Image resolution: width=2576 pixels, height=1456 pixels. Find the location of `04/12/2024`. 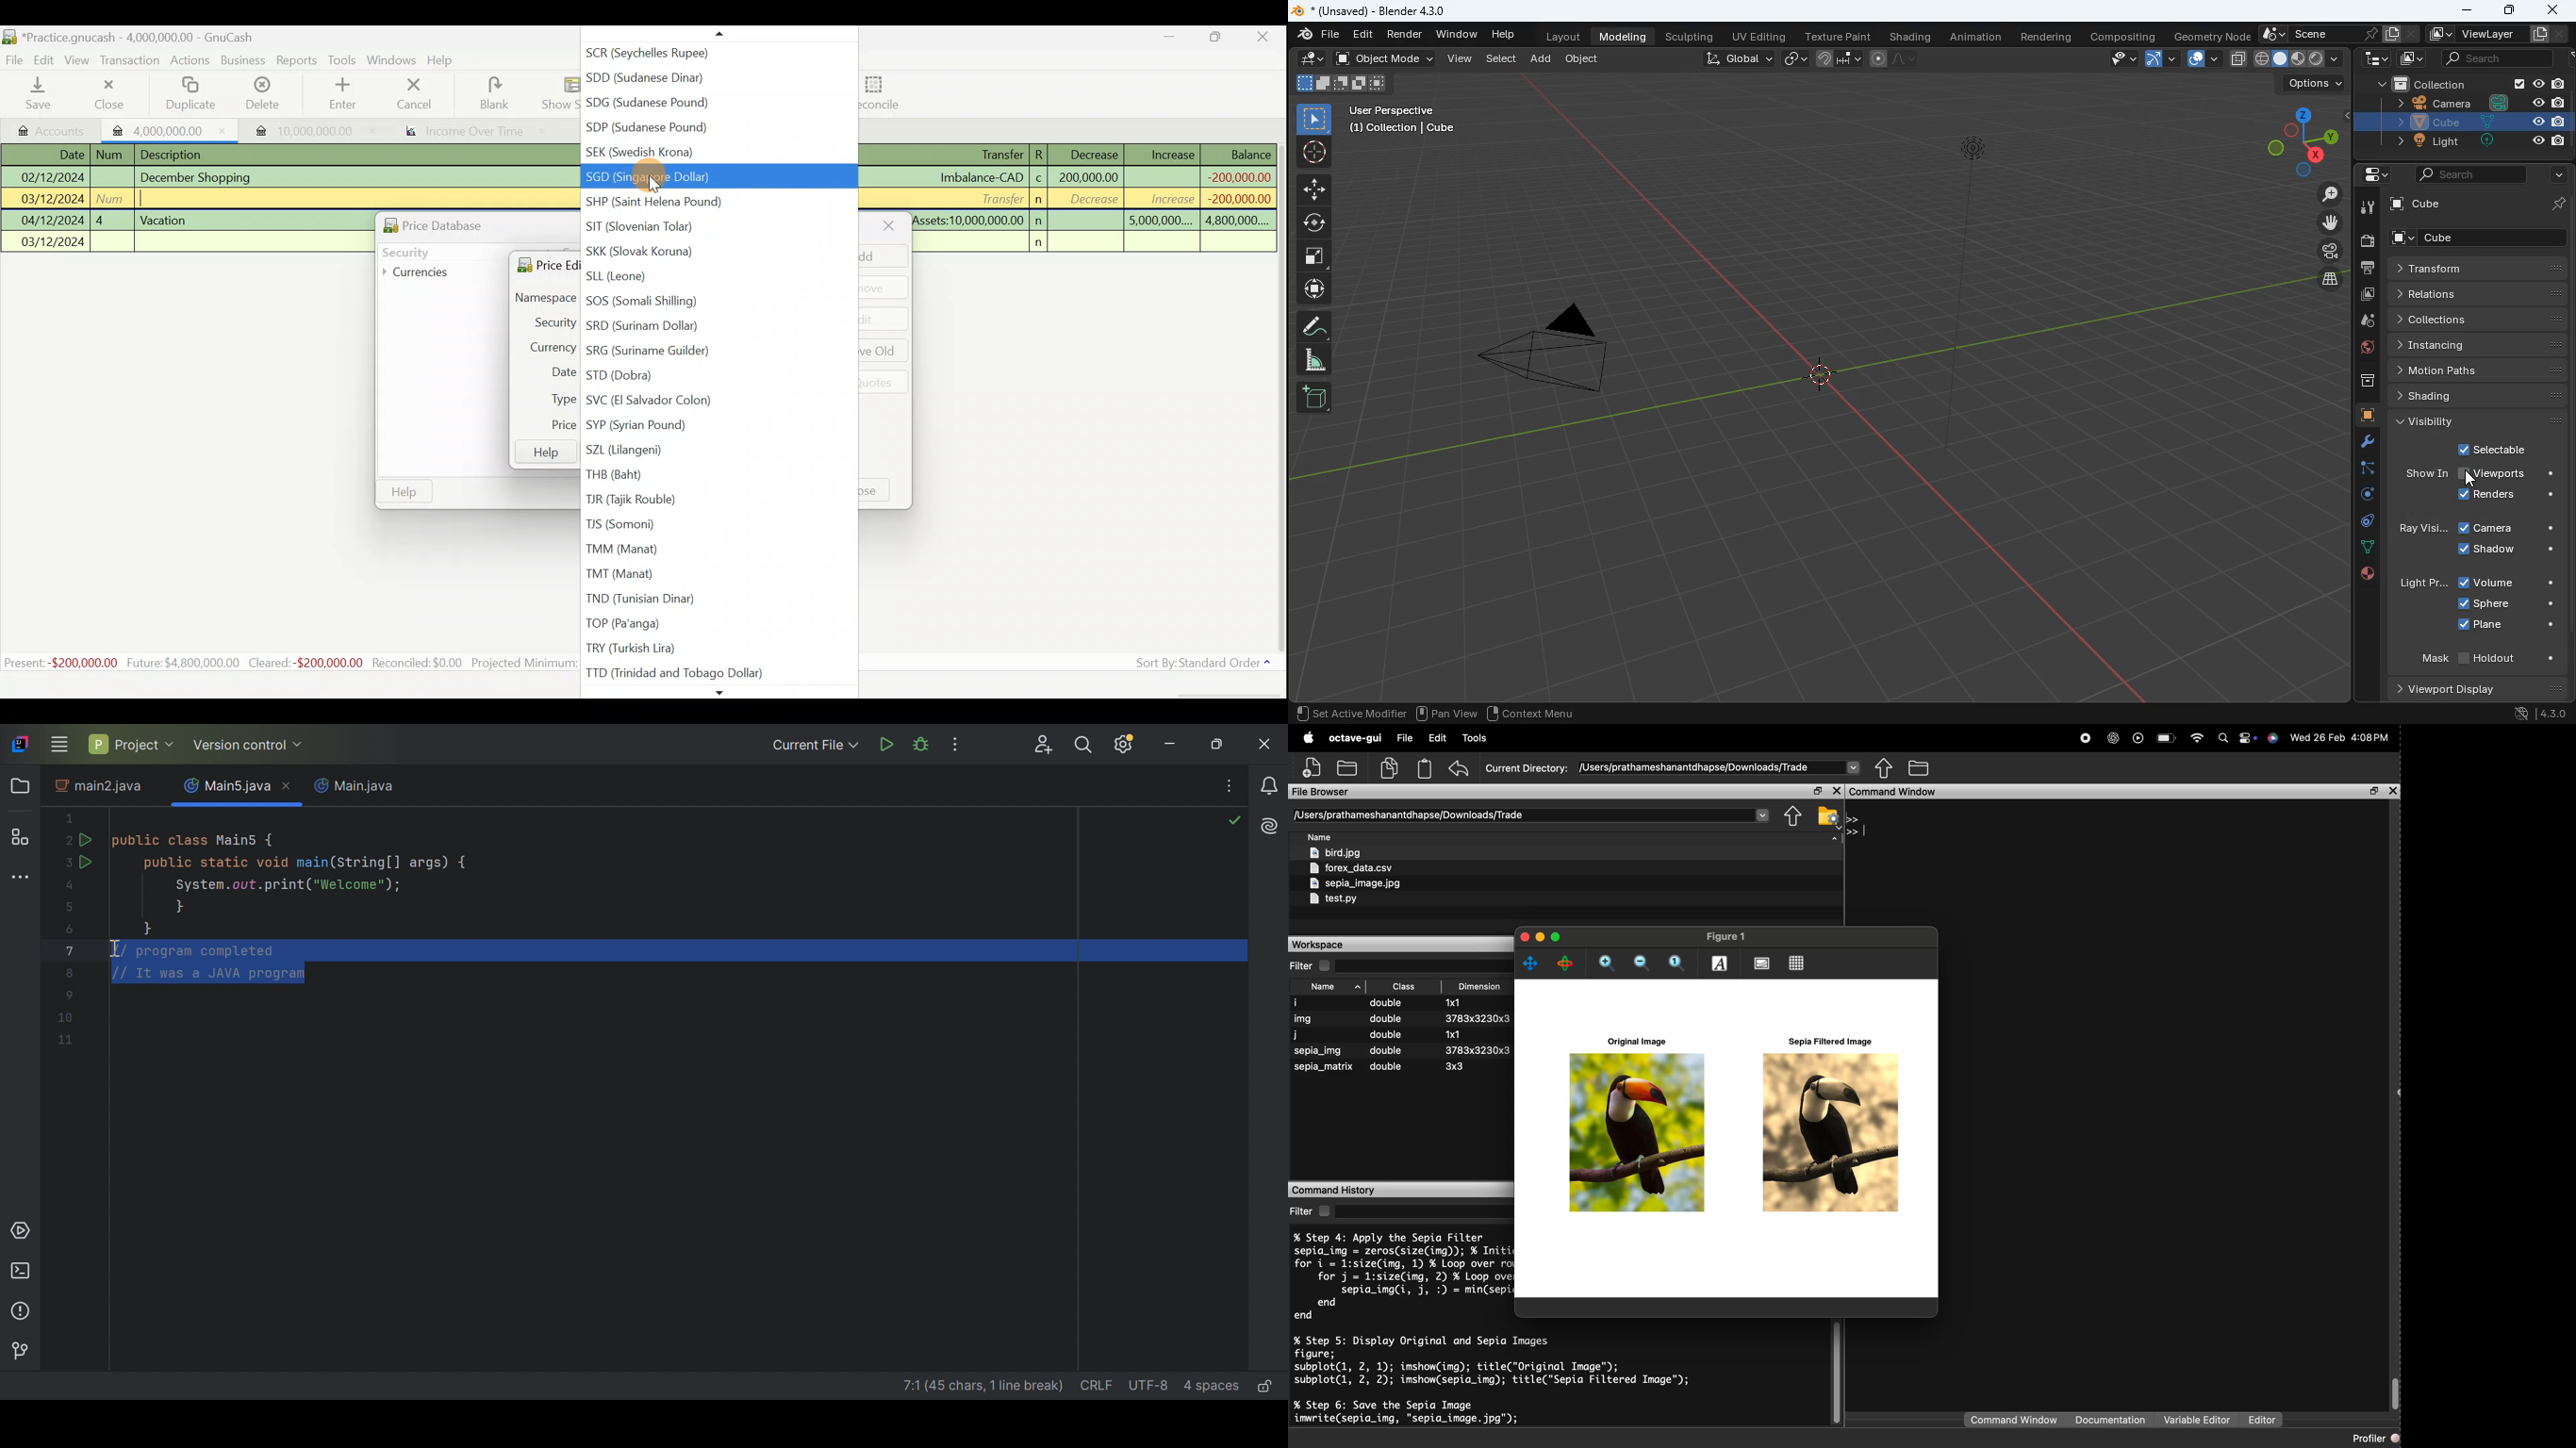

04/12/2024 is located at coordinates (53, 221).